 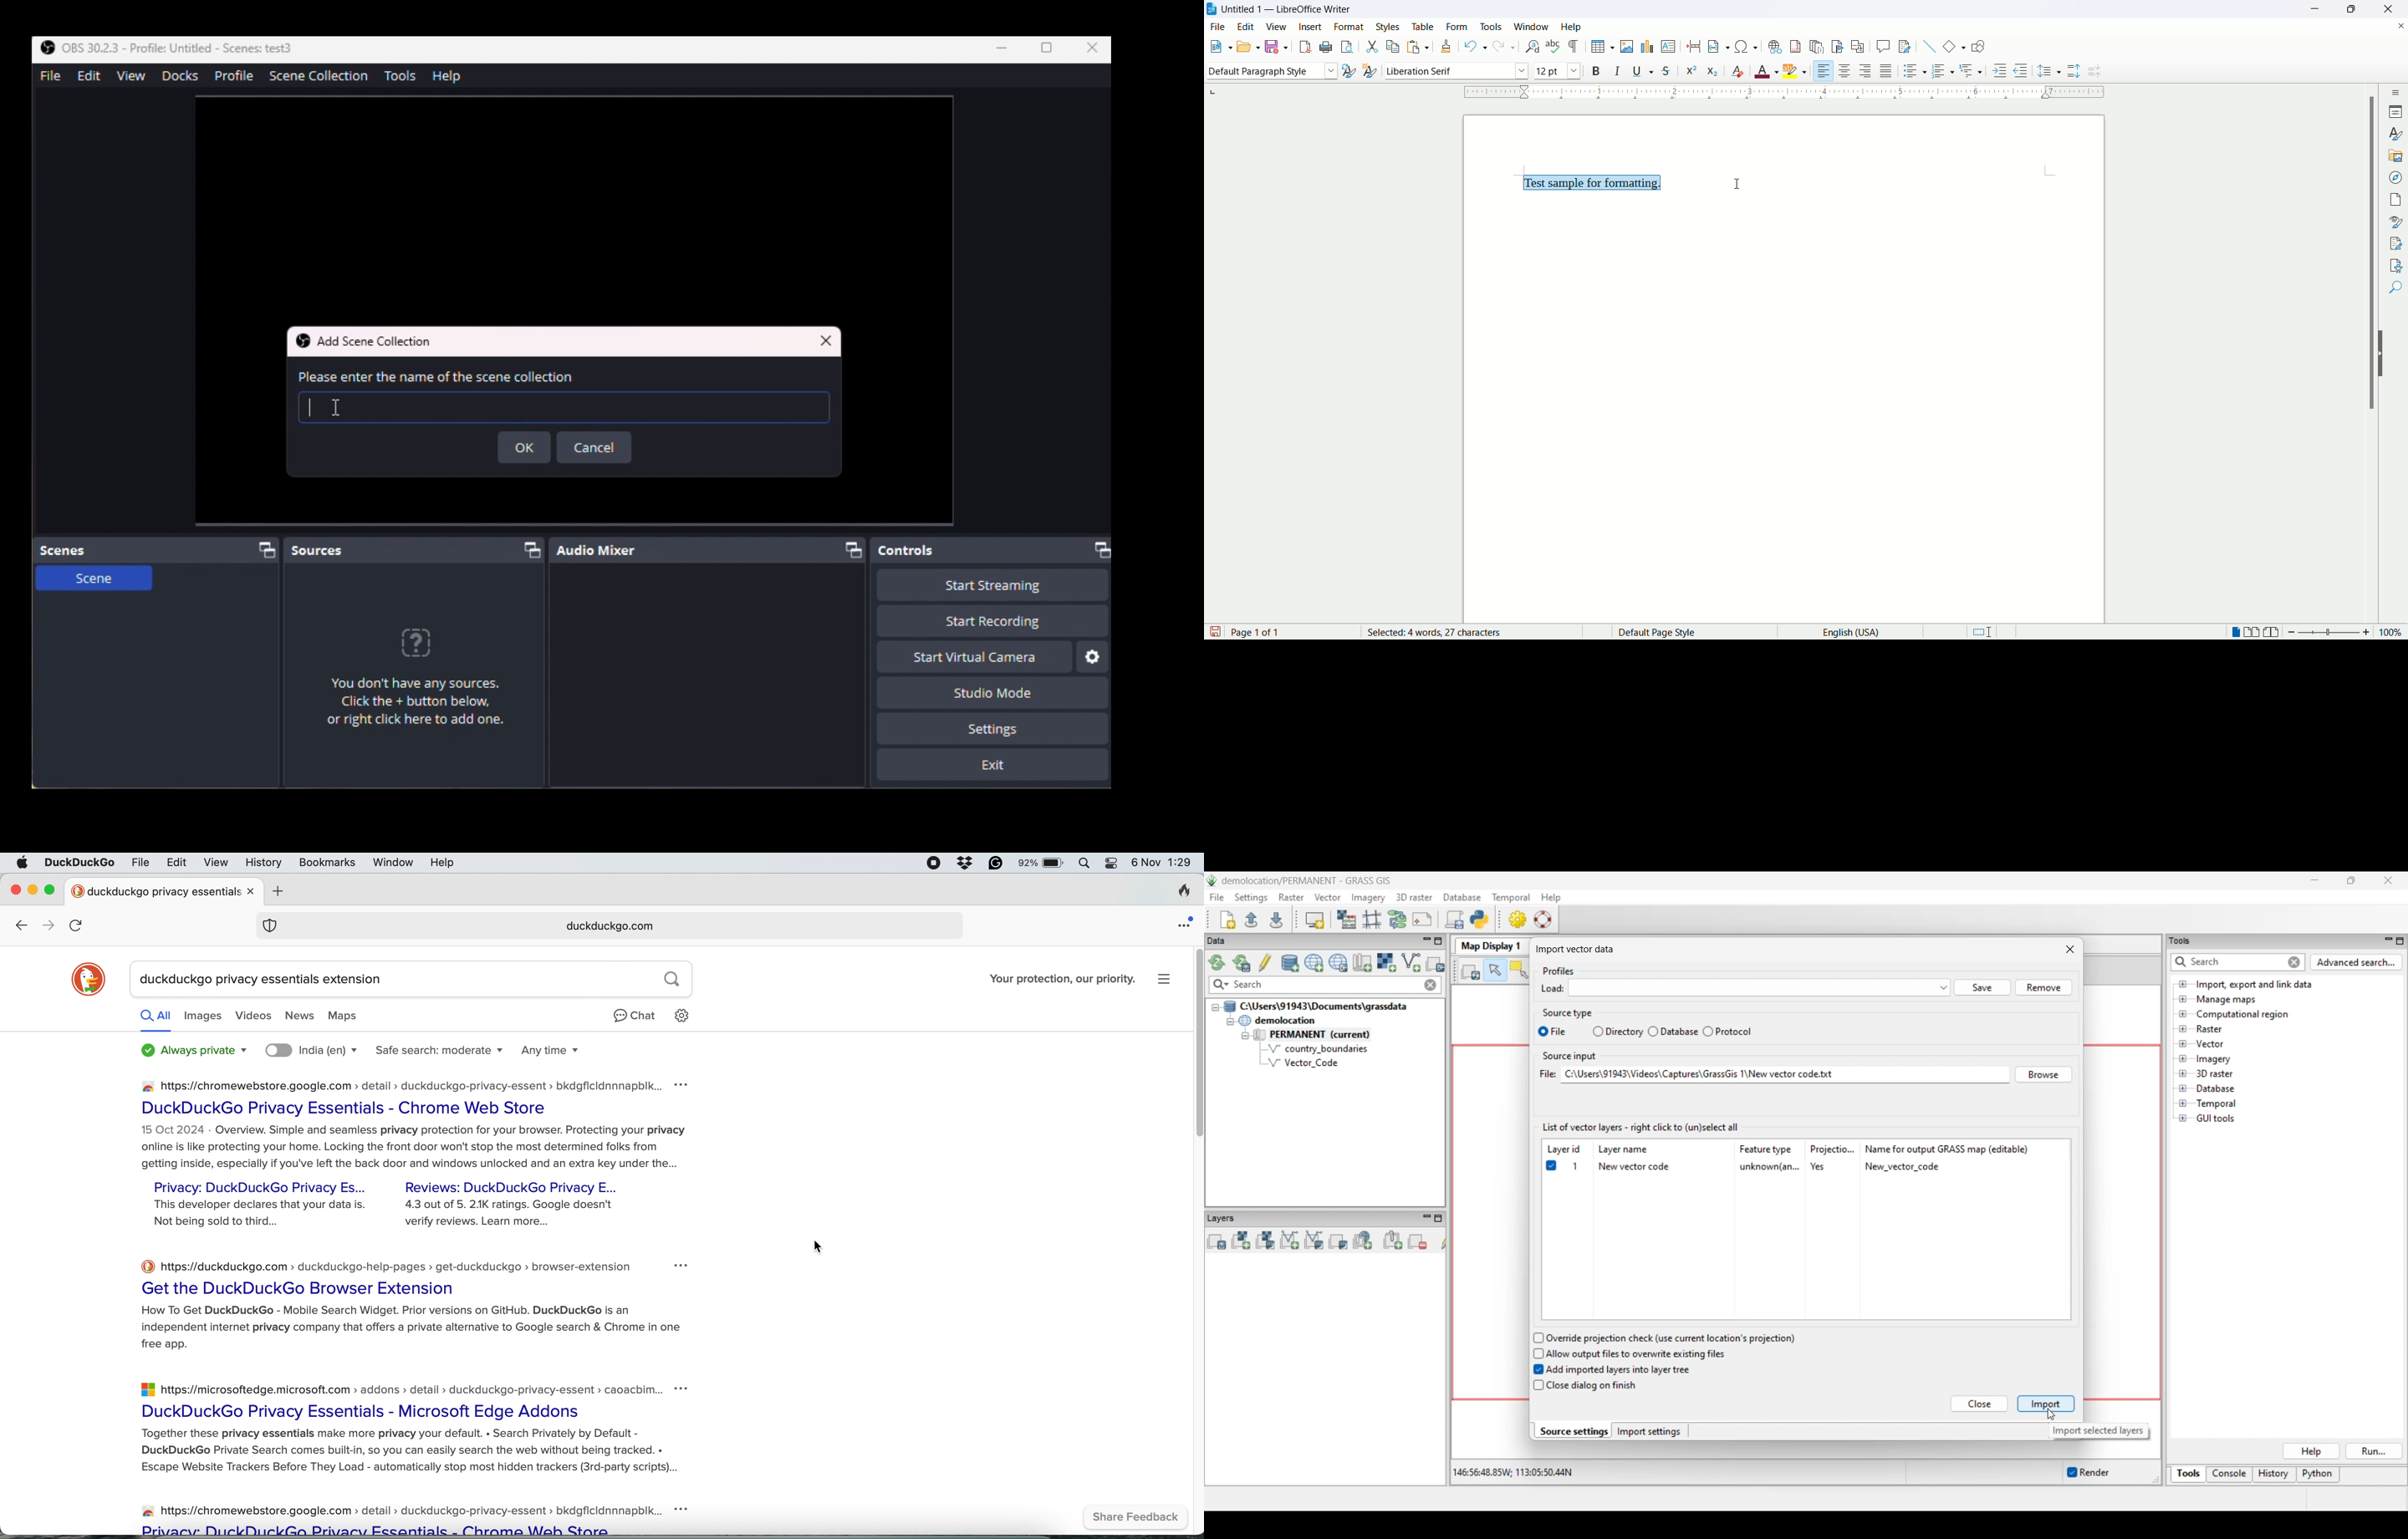 I want to click on Test sample for formatting, so click(x=1592, y=183).